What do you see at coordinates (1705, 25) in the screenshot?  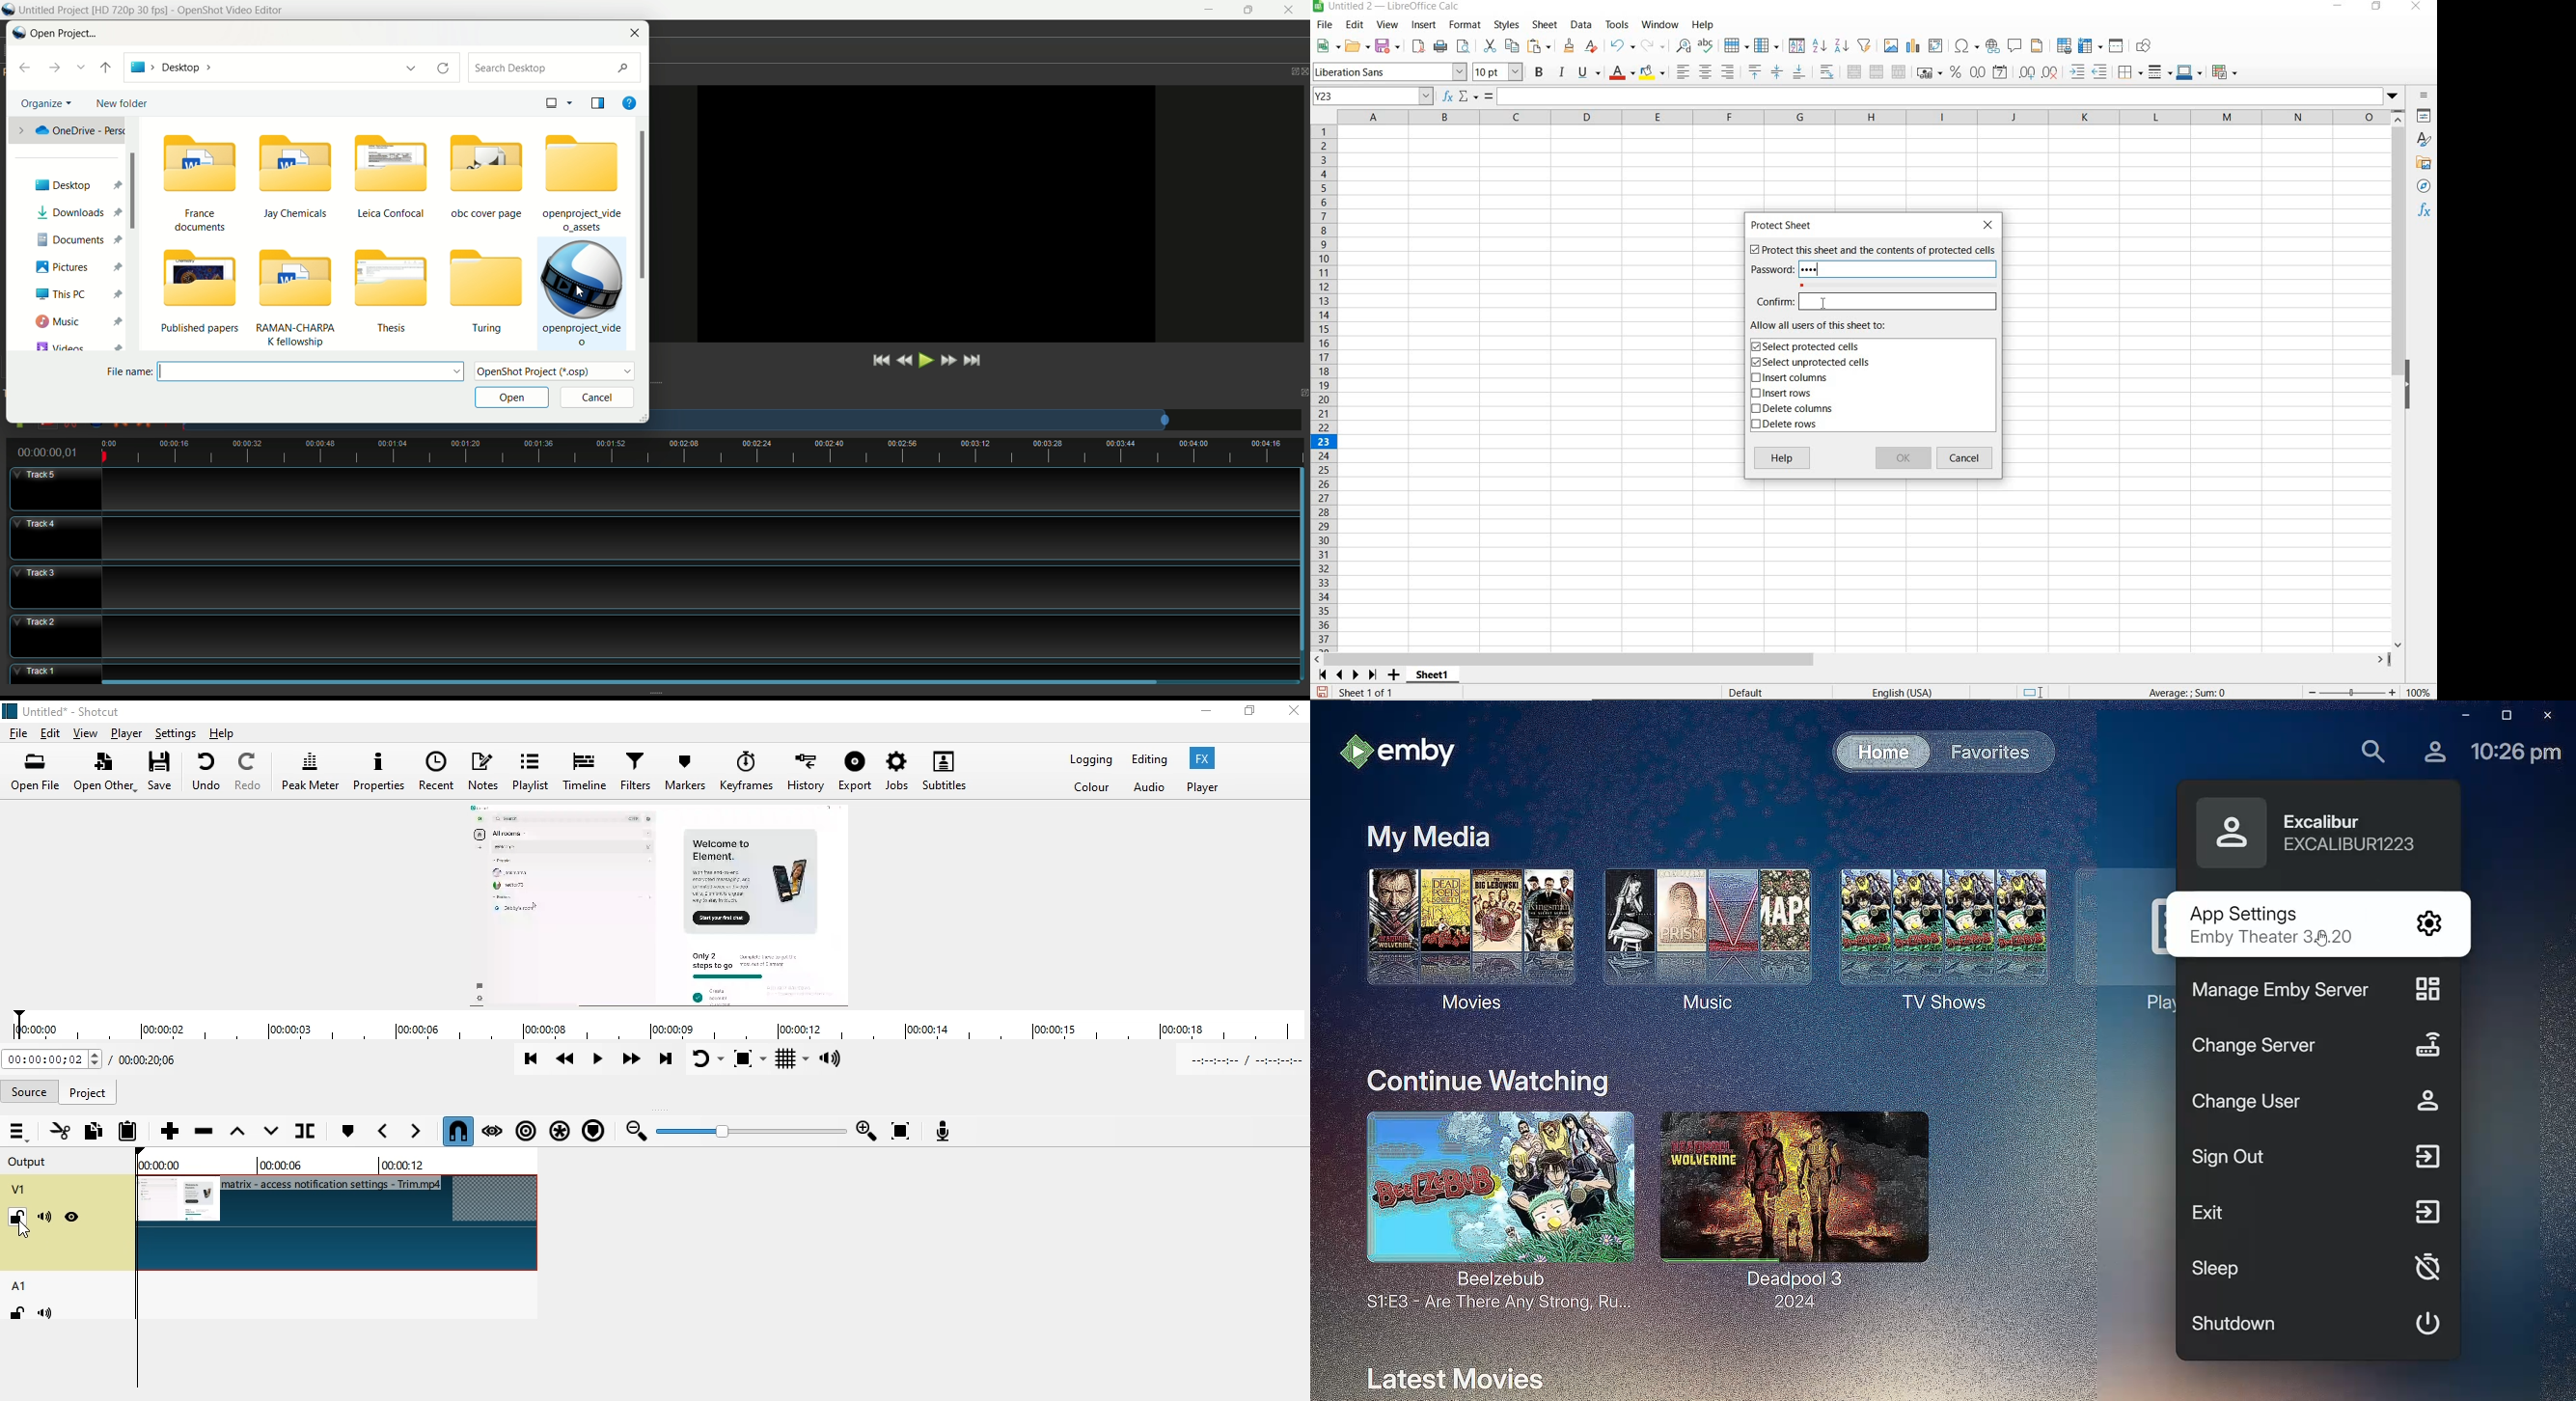 I see `HELP` at bounding box center [1705, 25].